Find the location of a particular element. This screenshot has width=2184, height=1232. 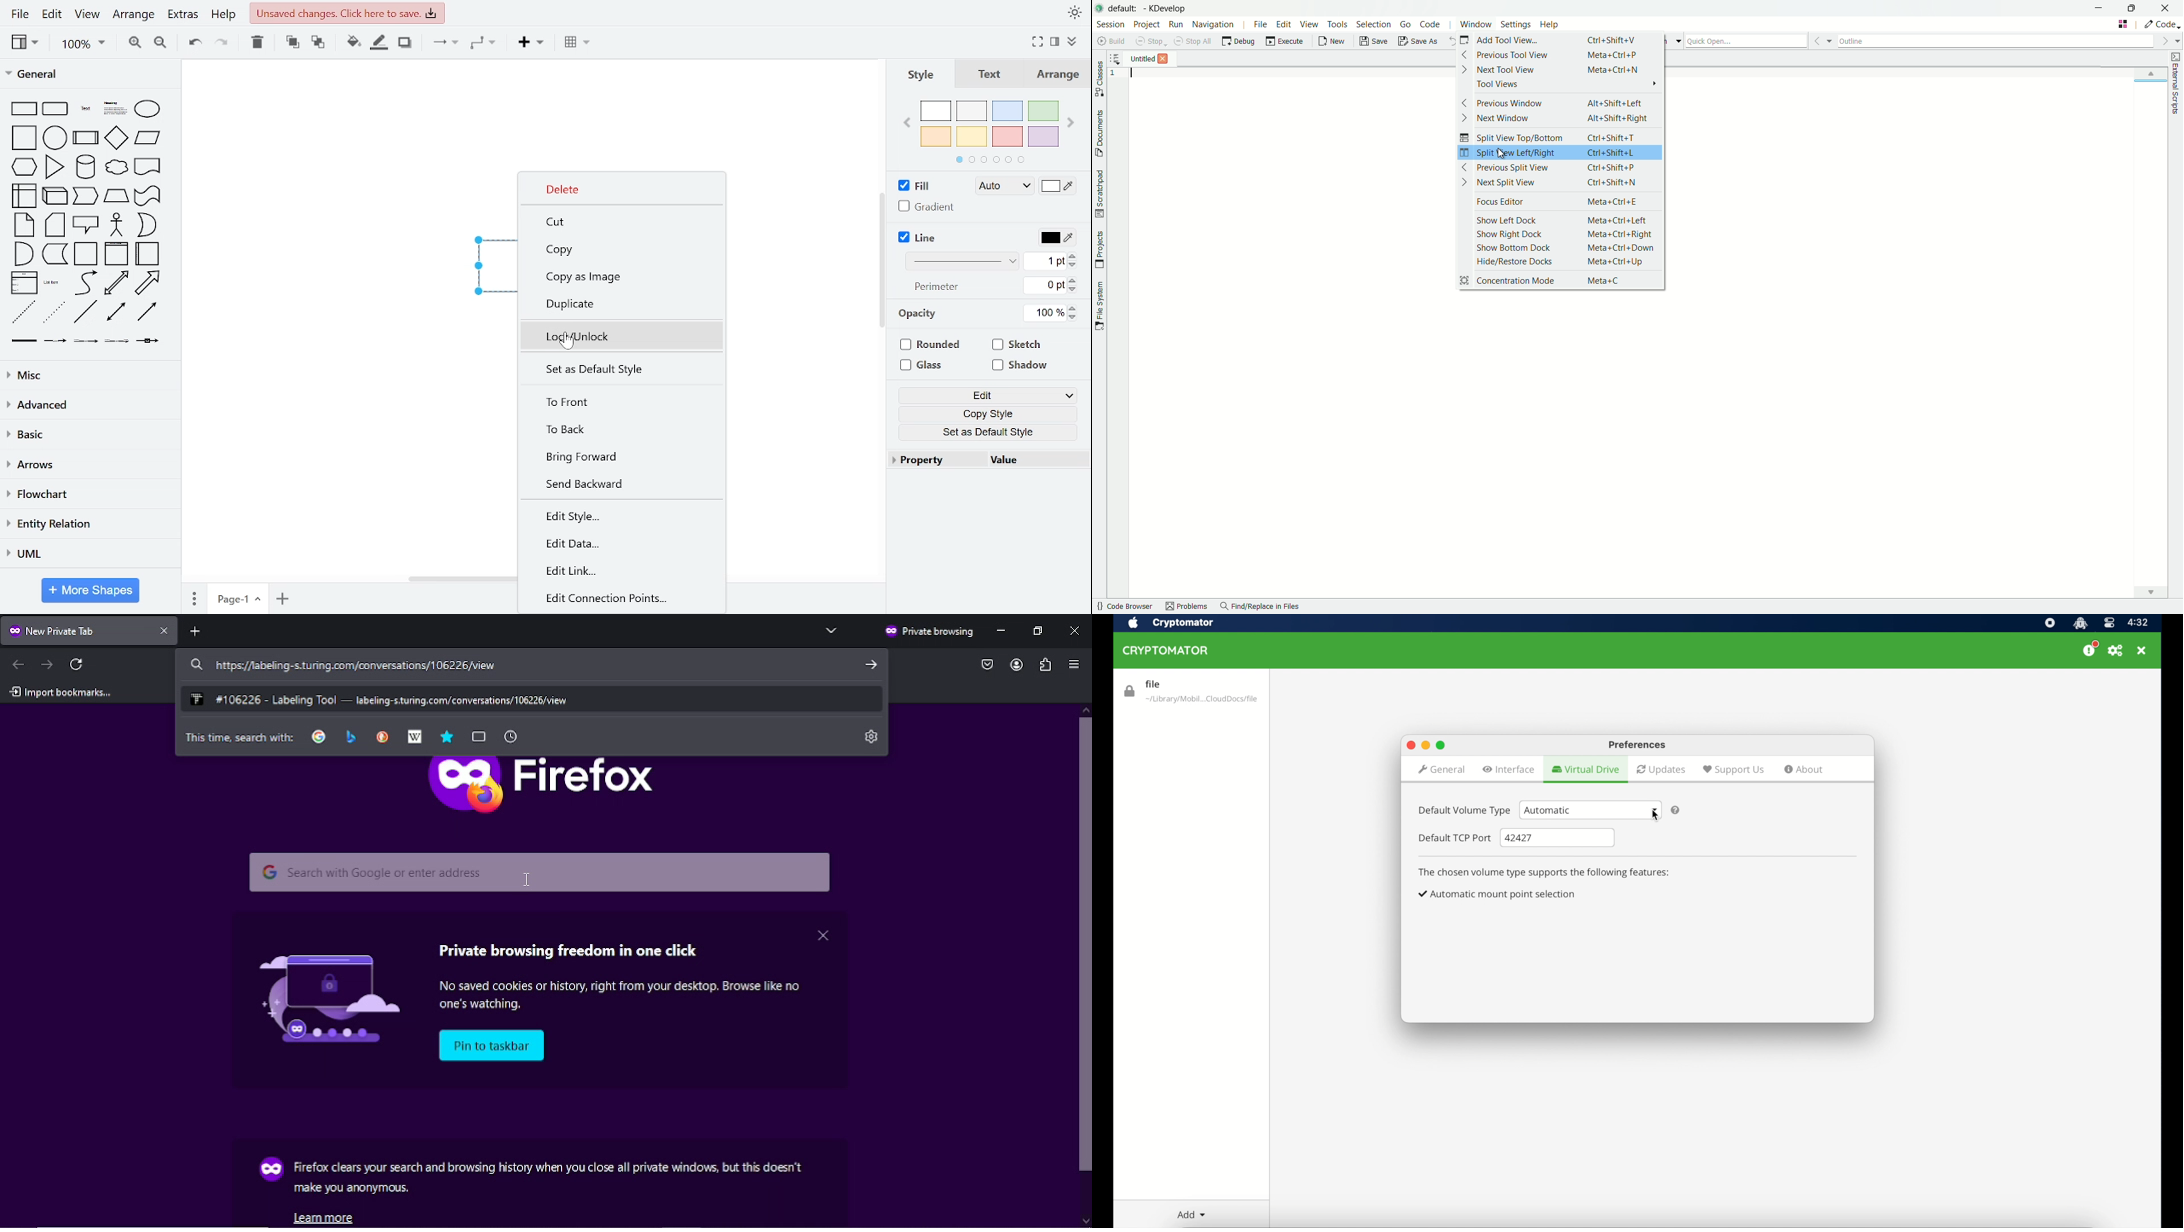

question mark icon is located at coordinates (1675, 810).